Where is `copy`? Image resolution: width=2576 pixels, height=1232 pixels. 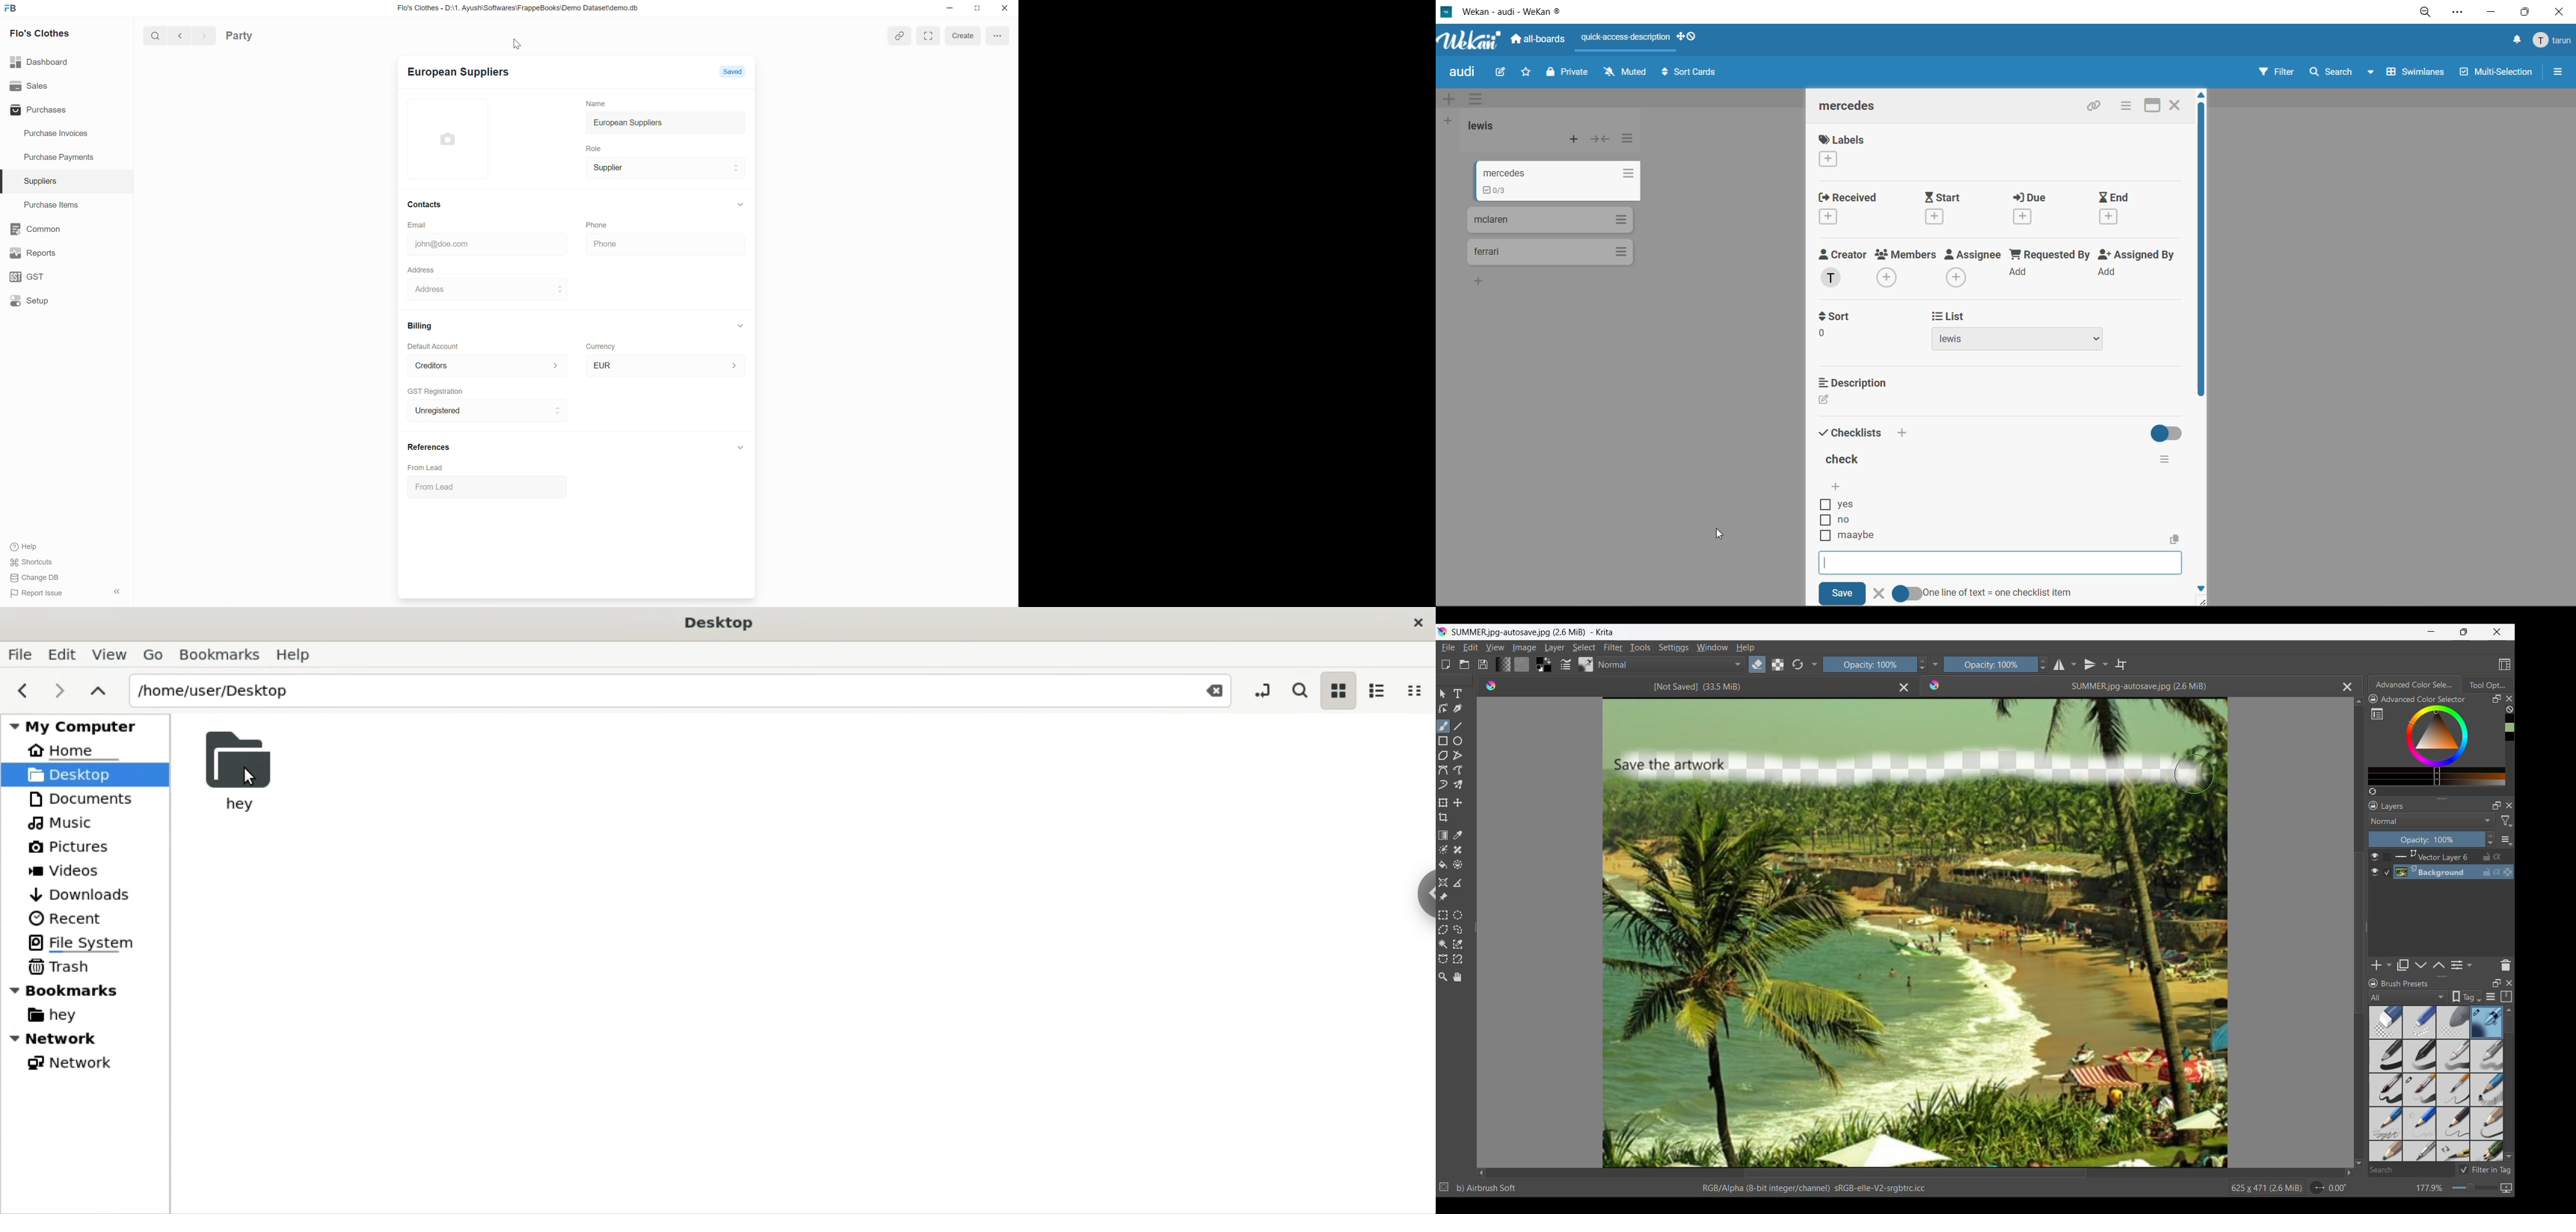
copy is located at coordinates (2176, 539).